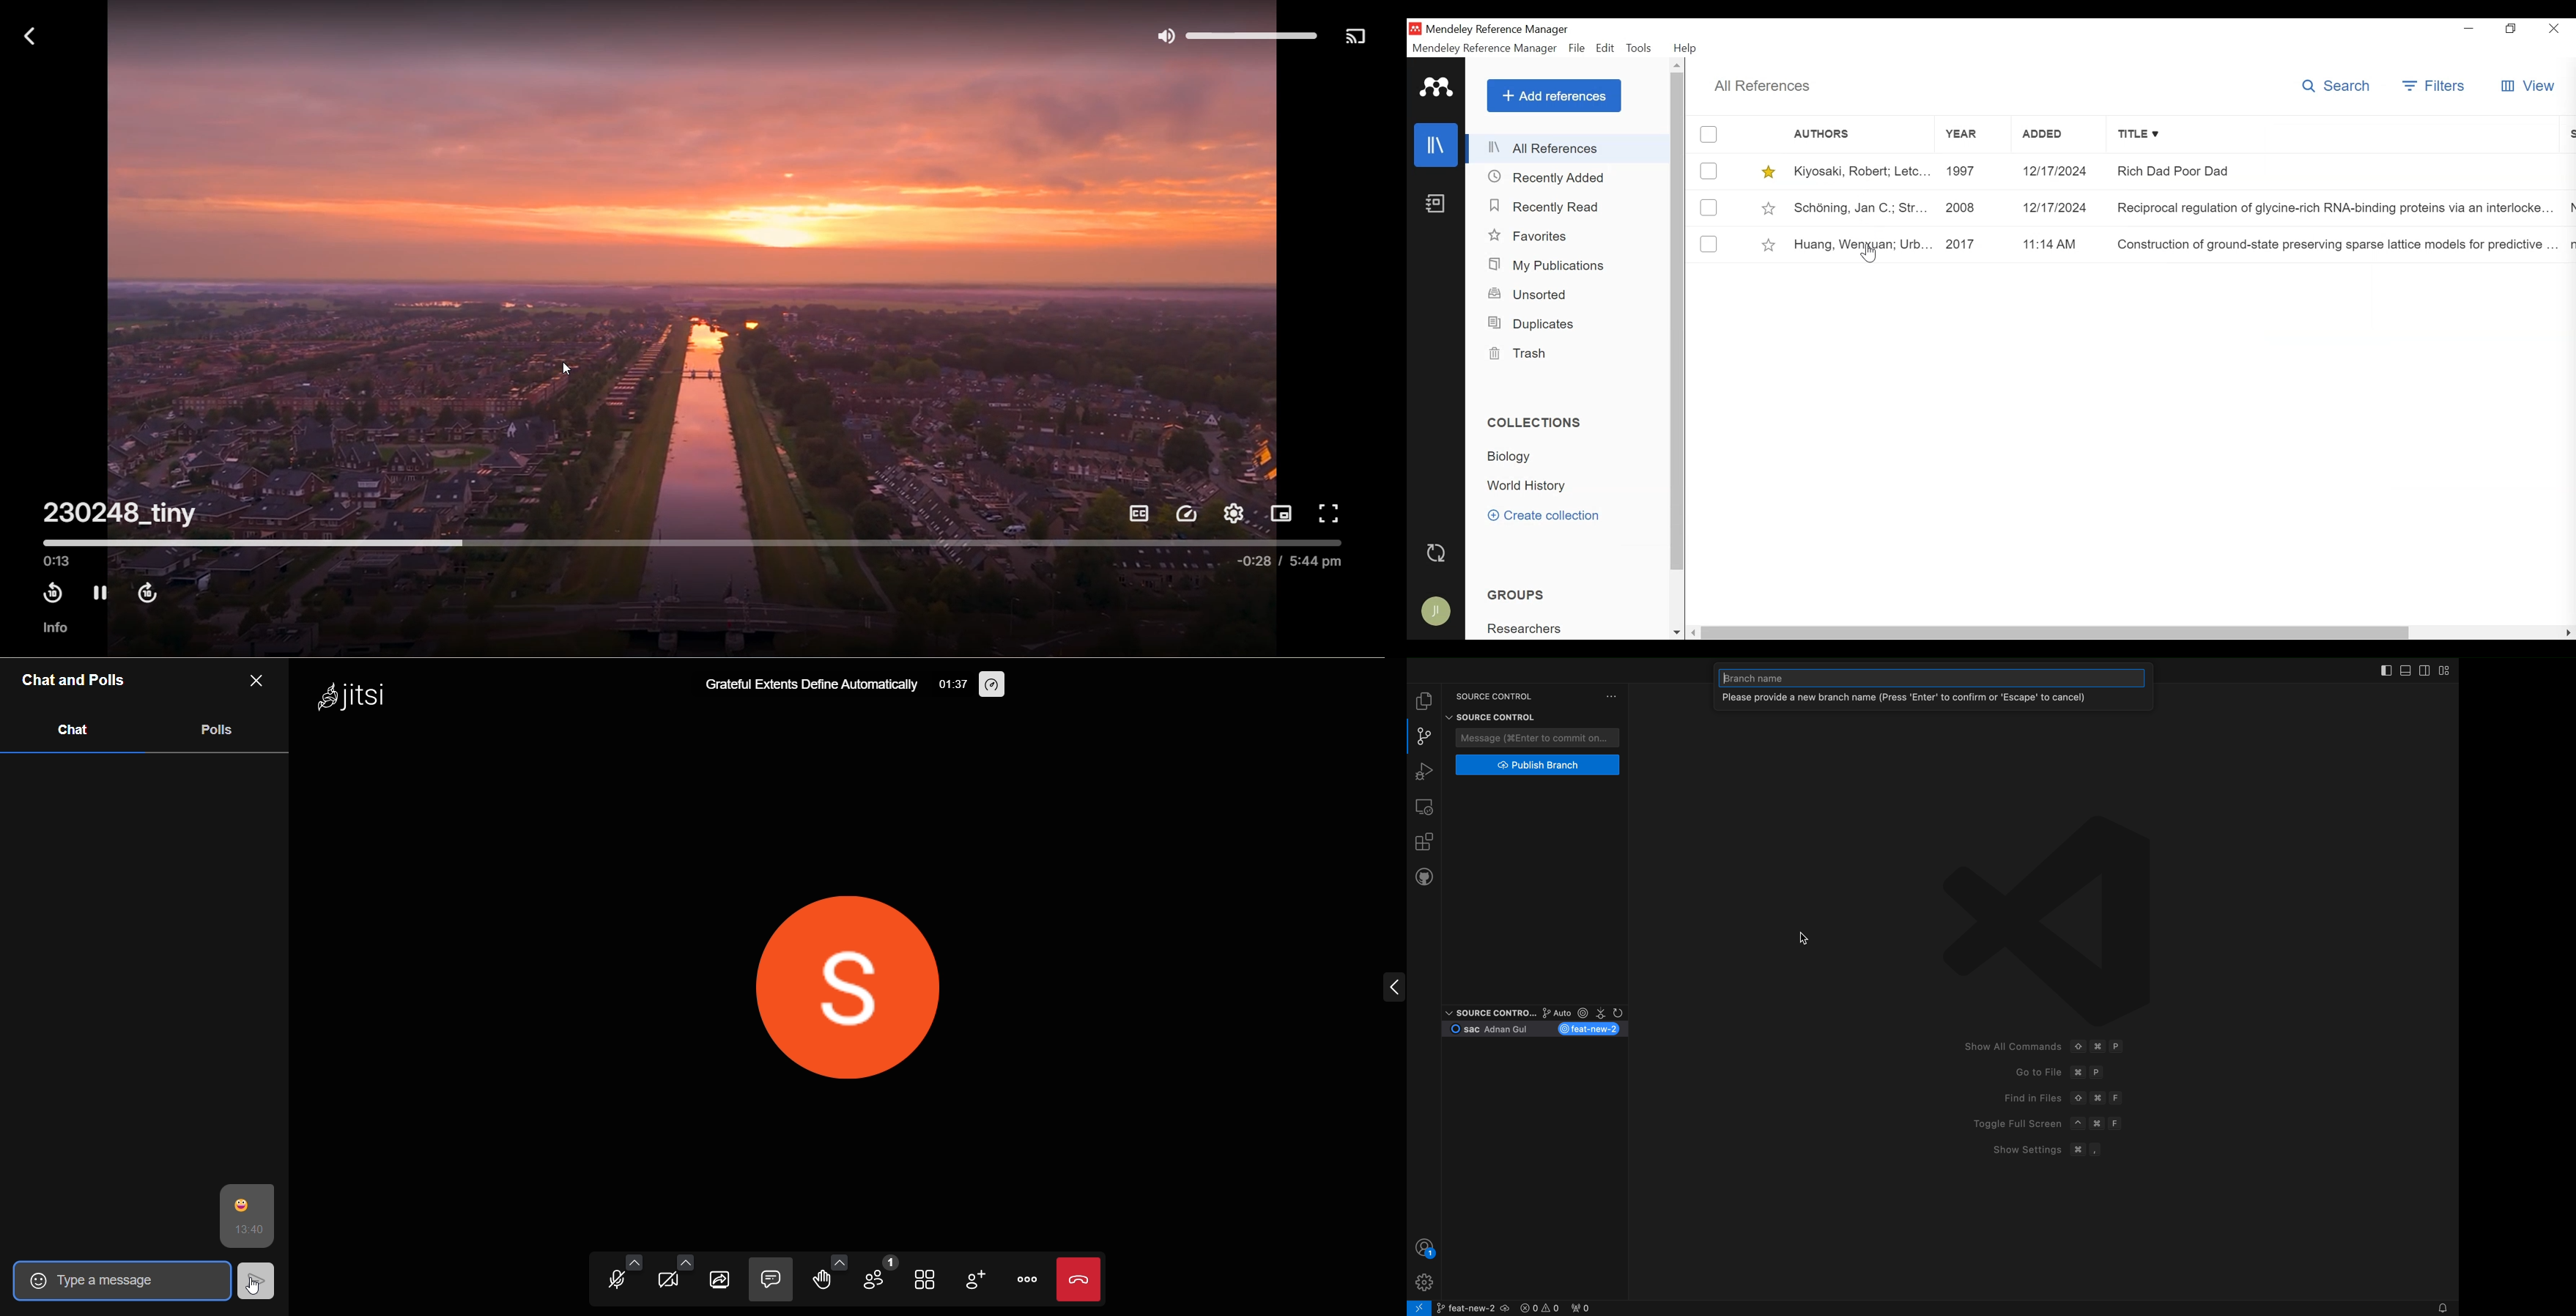 This screenshot has height=1316, width=2576. What do you see at coordinates (2101, 1125) in the screenshot?
I see `Command` at bounding box center [2101, 1125].